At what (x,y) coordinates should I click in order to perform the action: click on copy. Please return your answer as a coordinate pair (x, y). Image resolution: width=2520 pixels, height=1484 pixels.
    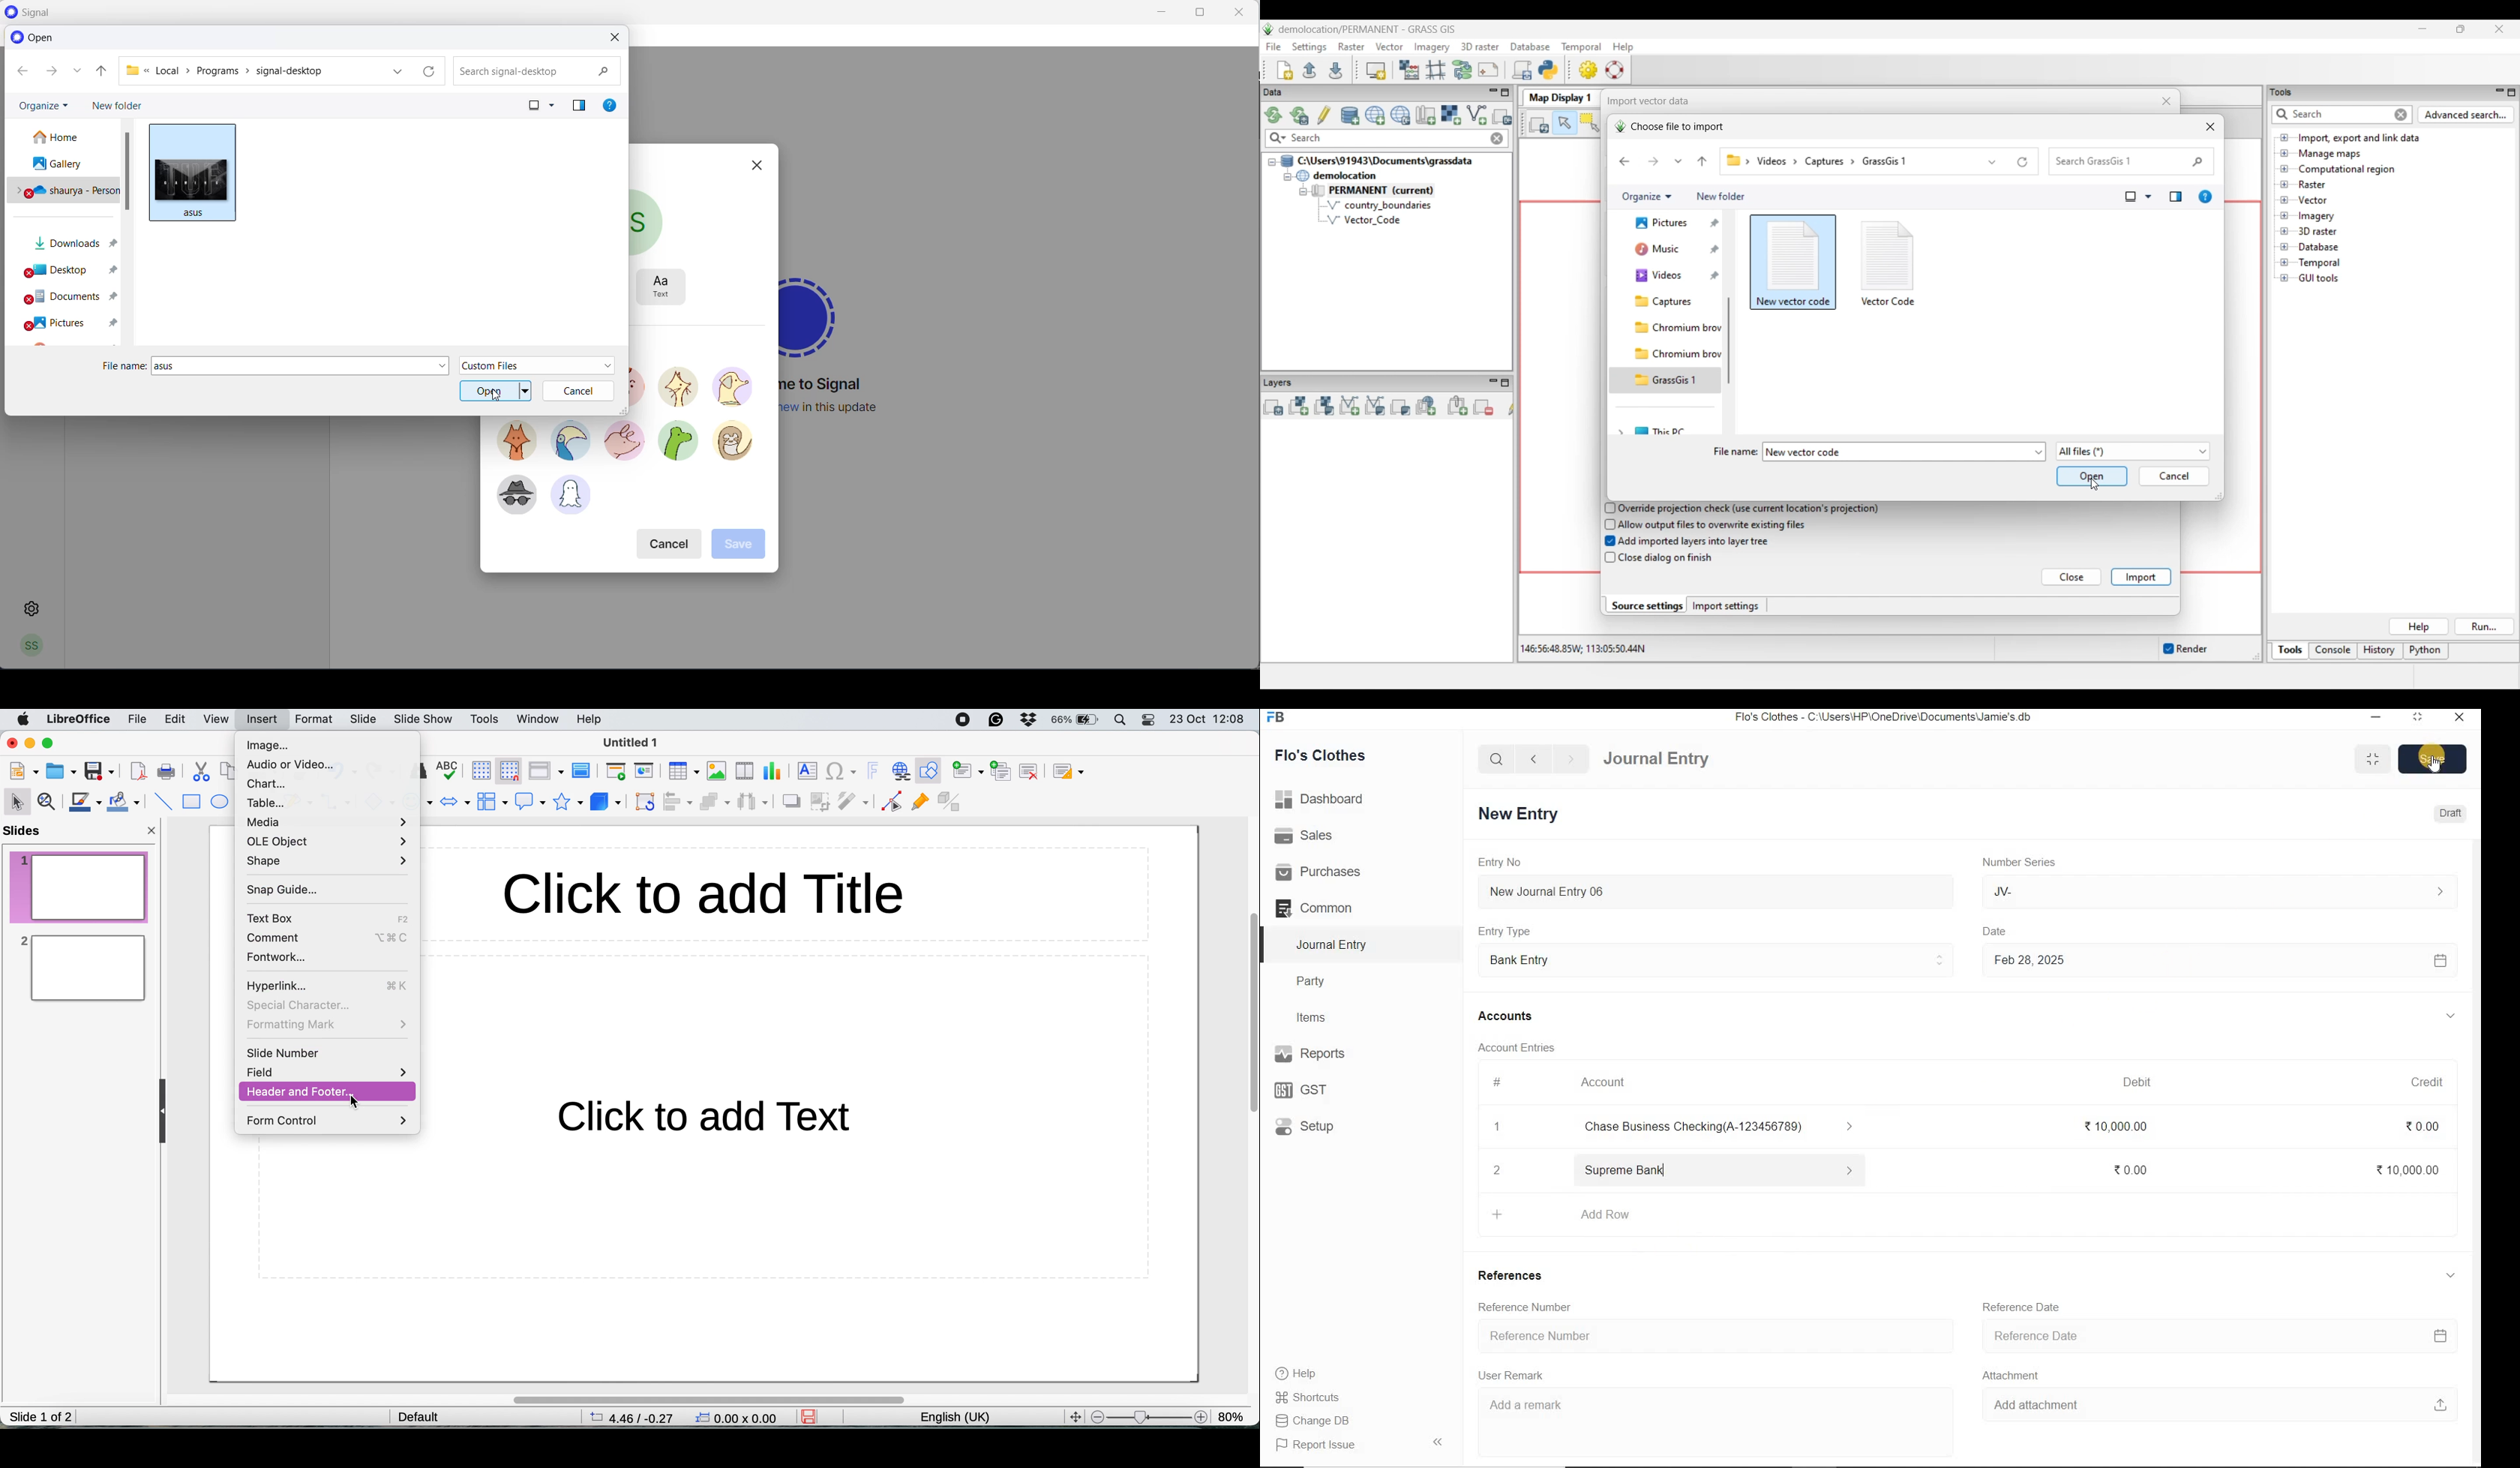
    Looking at the image, I should click on (228, 772).